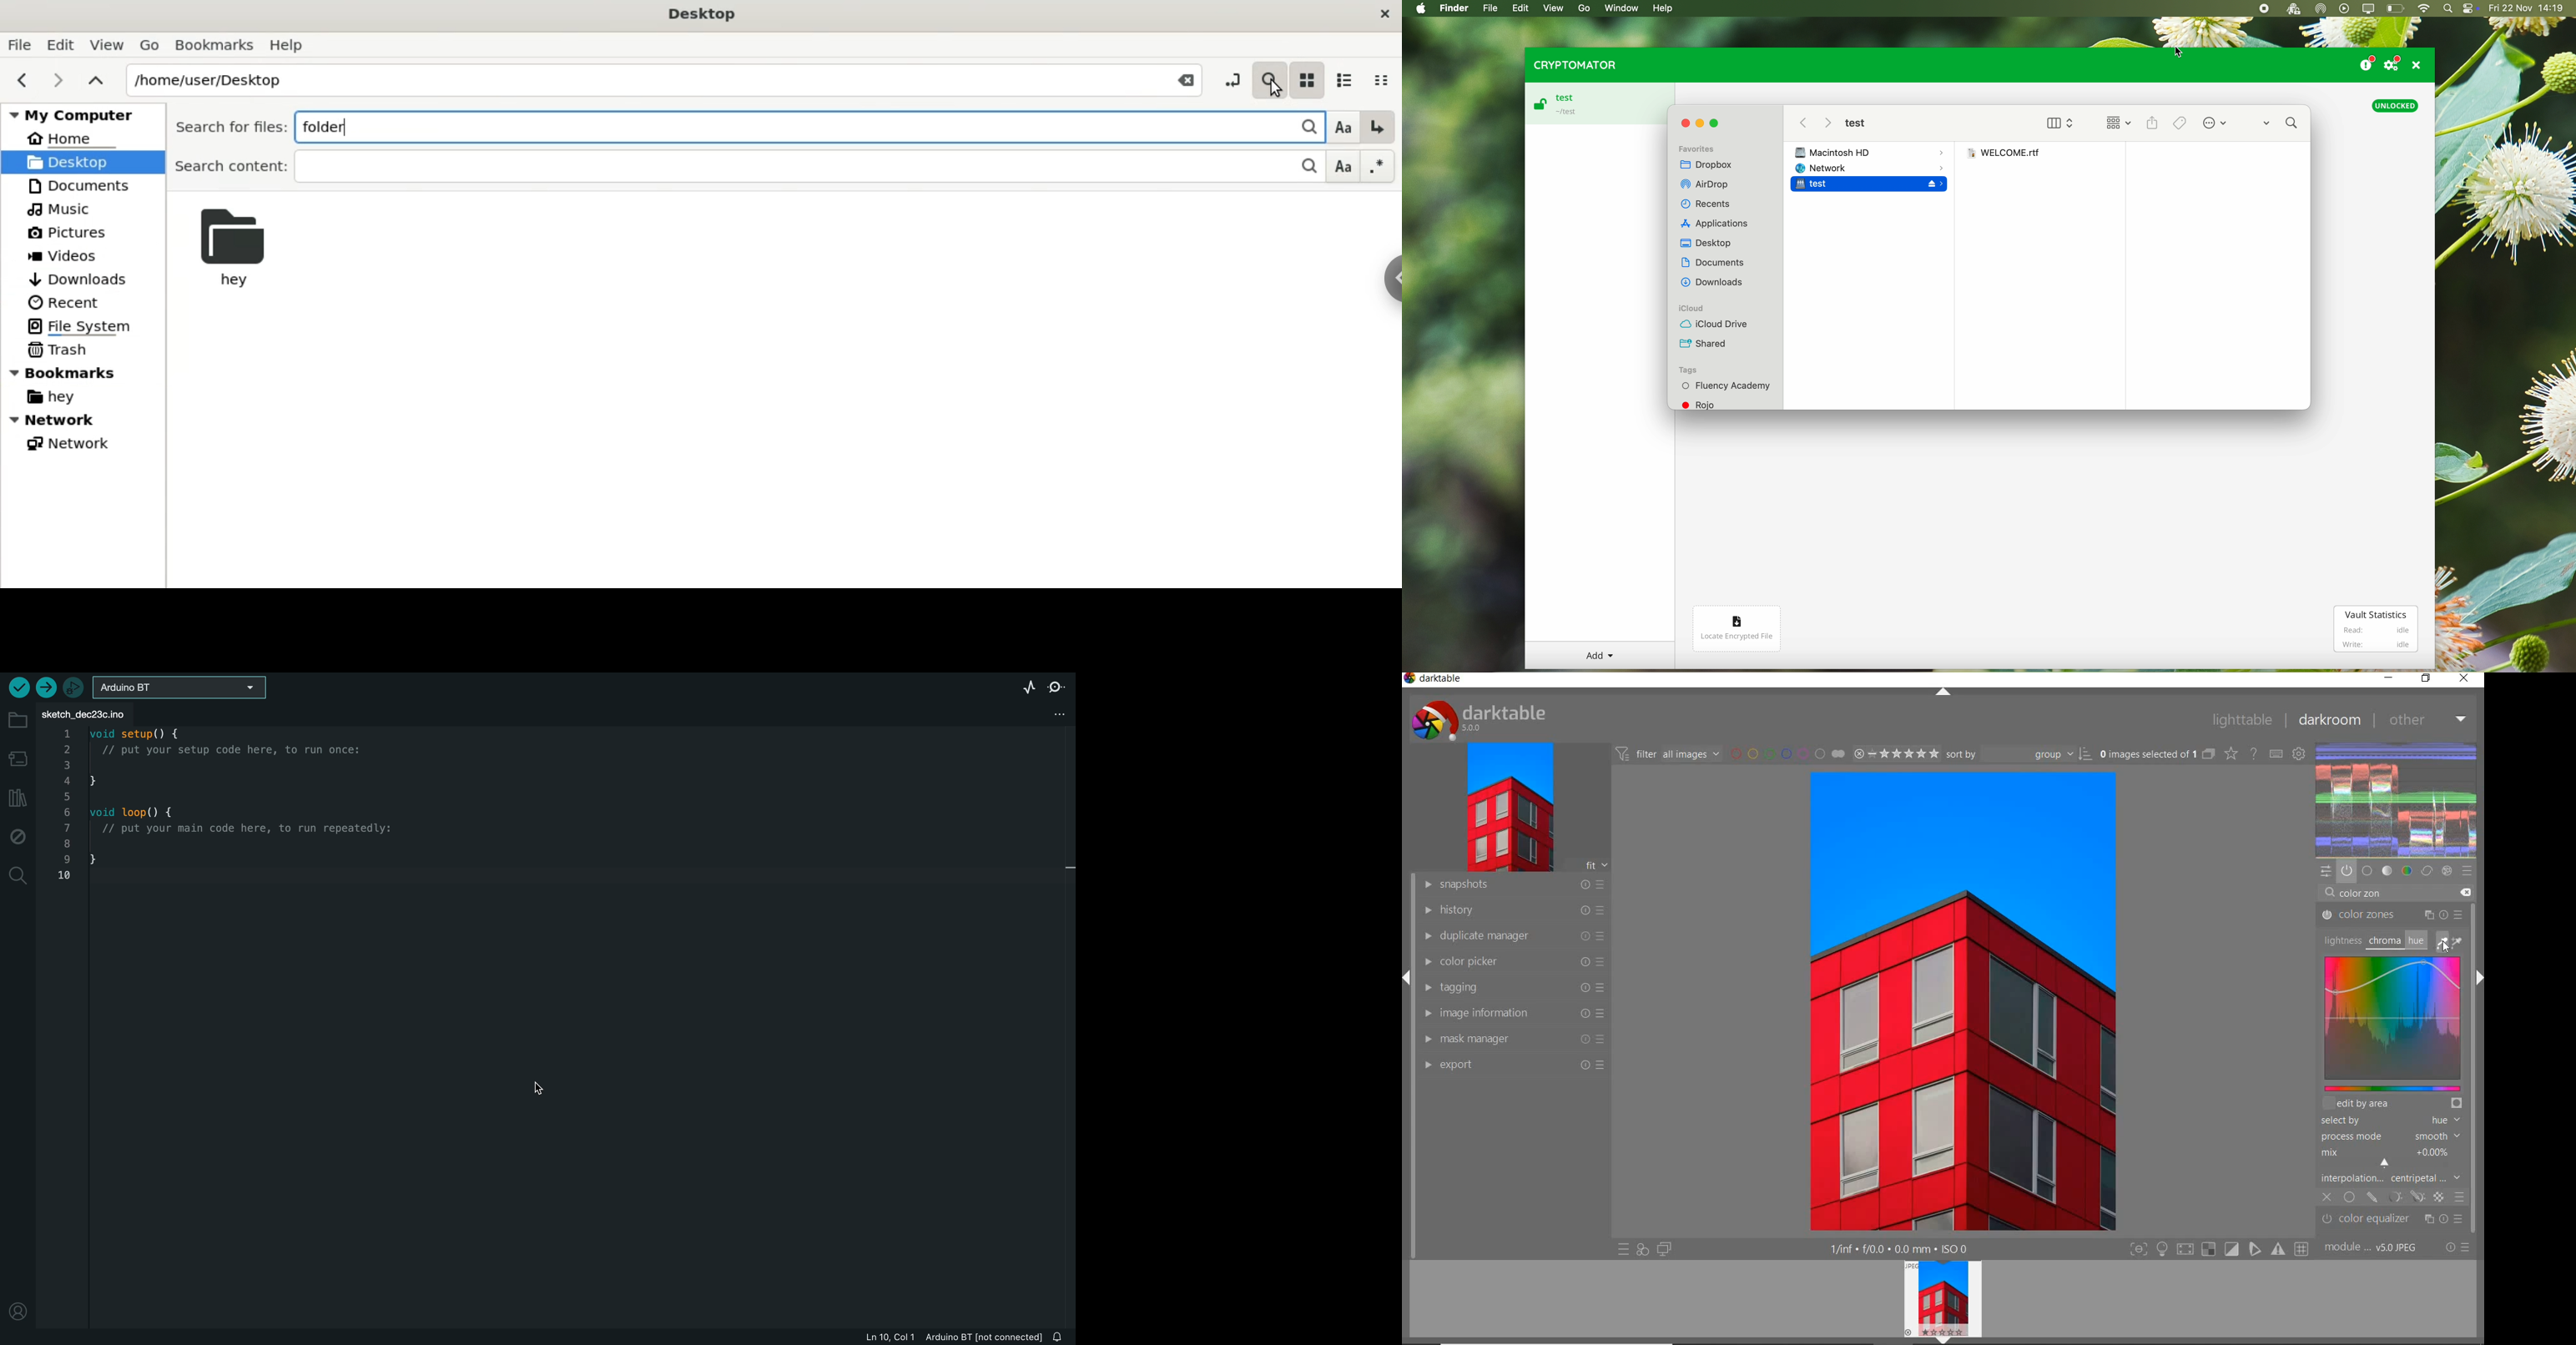 The image size is (2576, 1372). I want to click on dakroom, so click(2328, 720).